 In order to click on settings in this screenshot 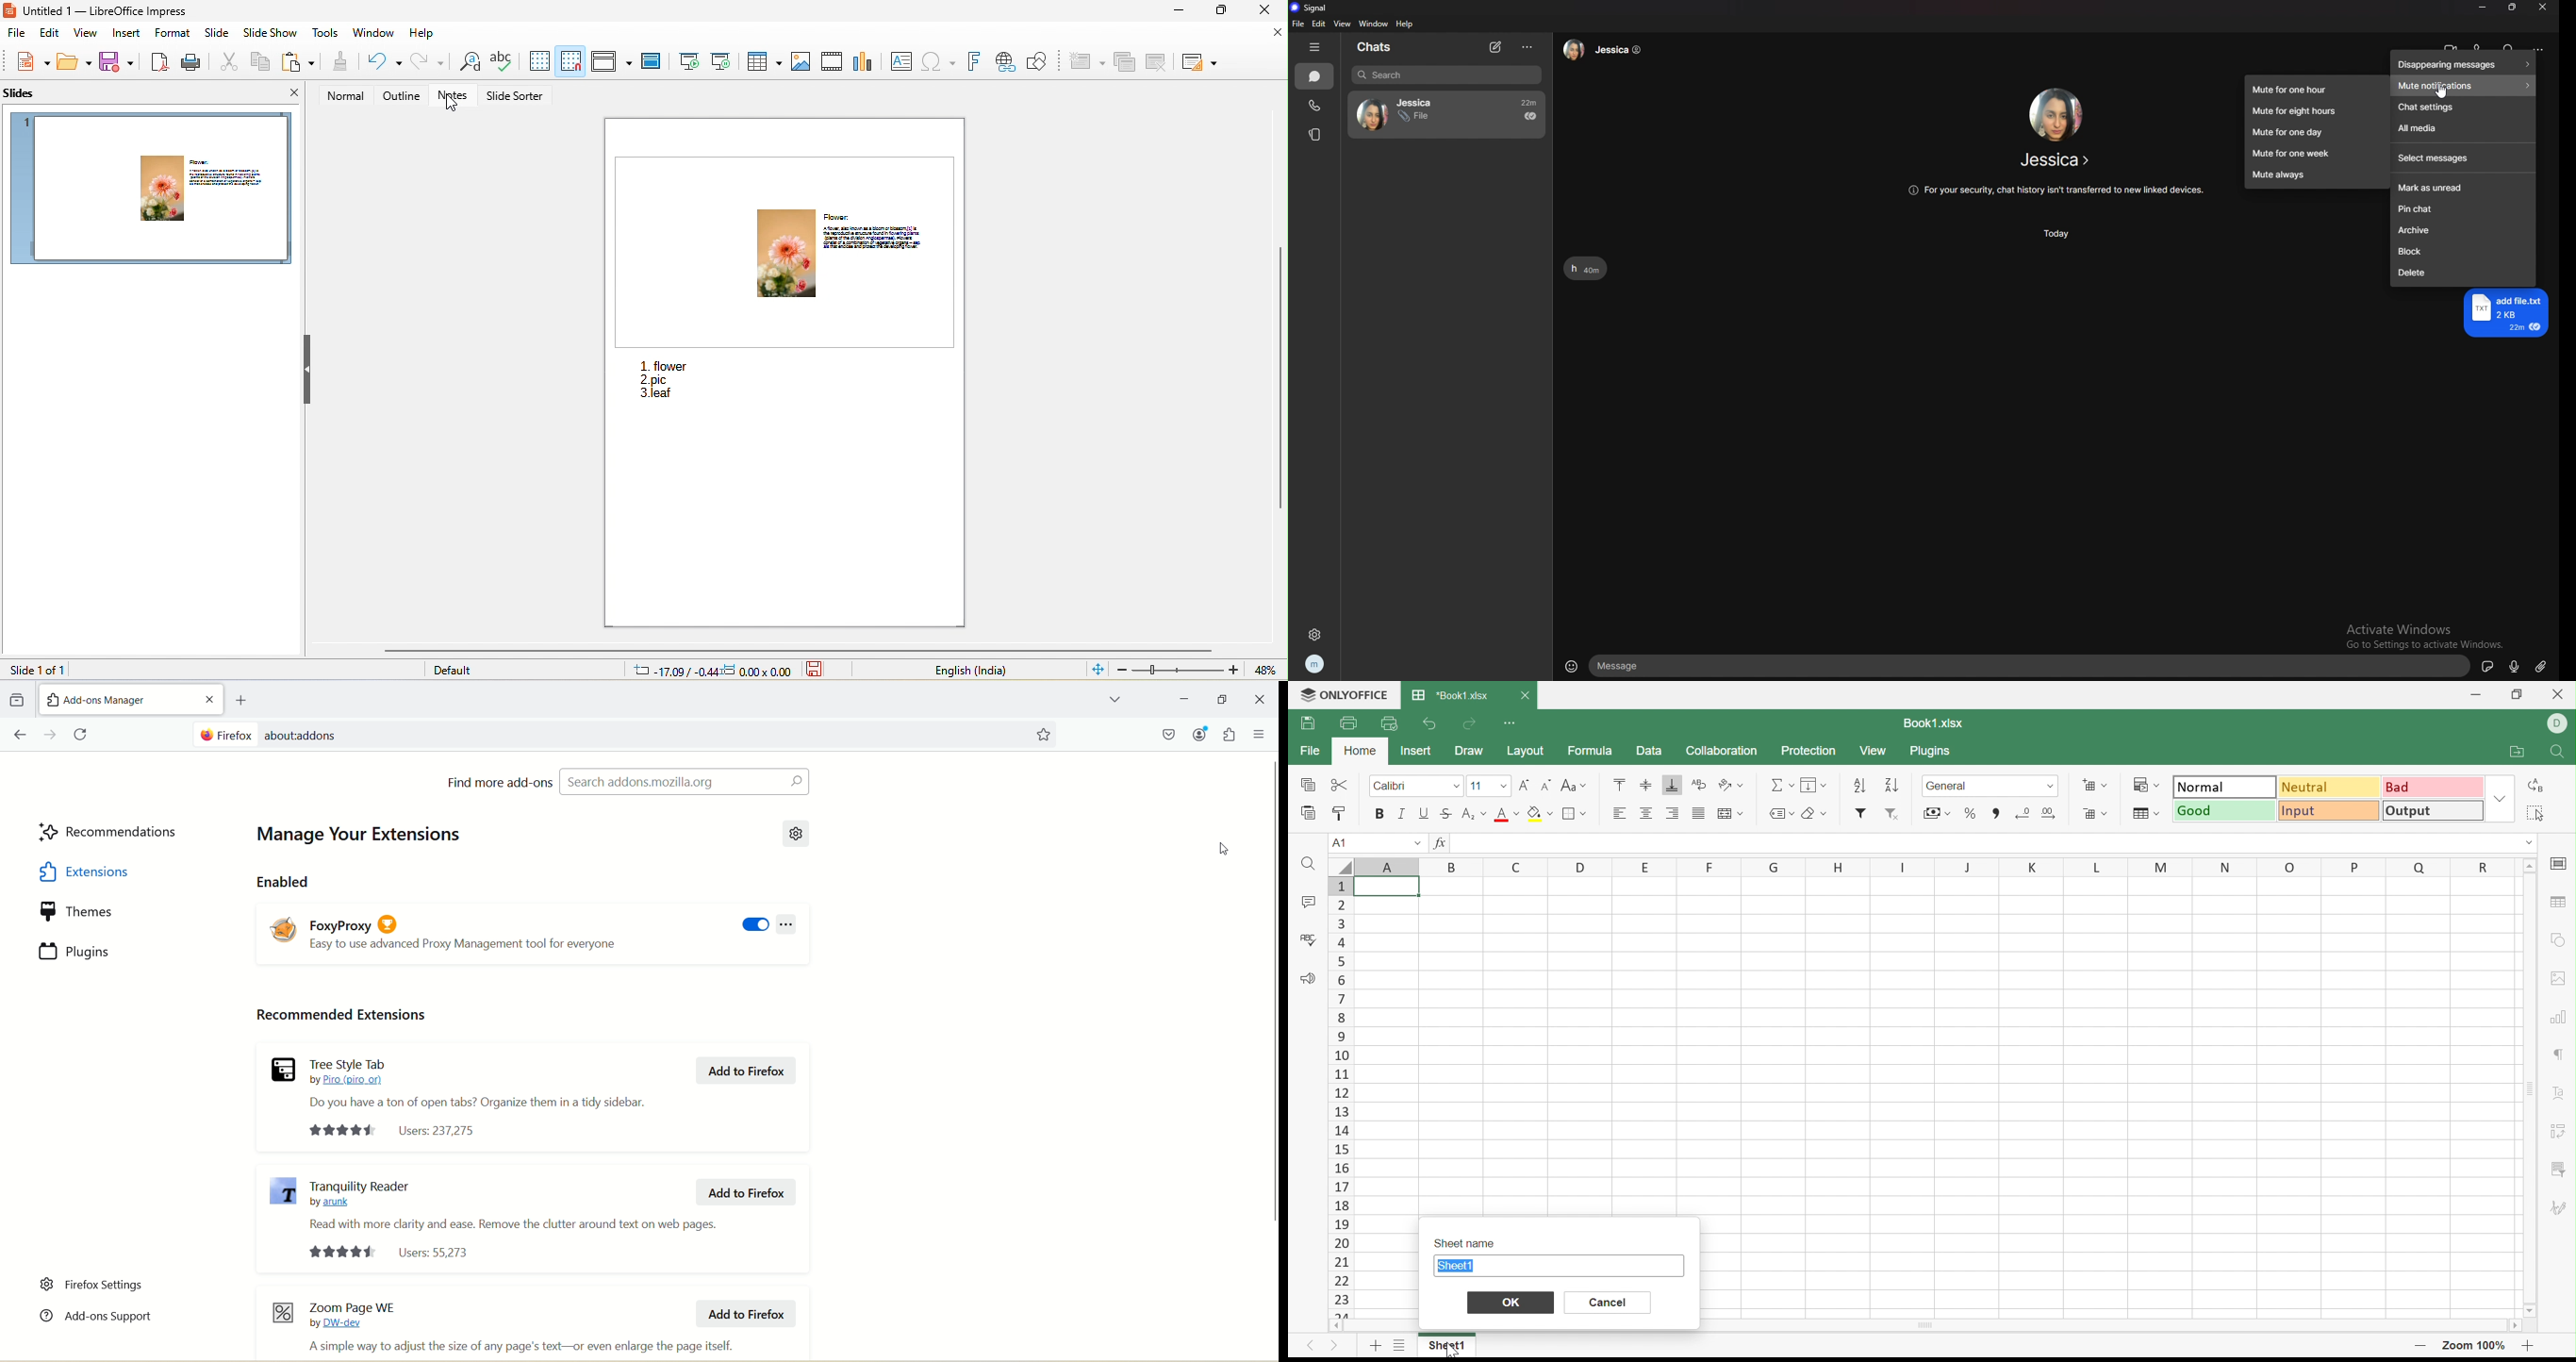, I will do `click(1314, 635)`.